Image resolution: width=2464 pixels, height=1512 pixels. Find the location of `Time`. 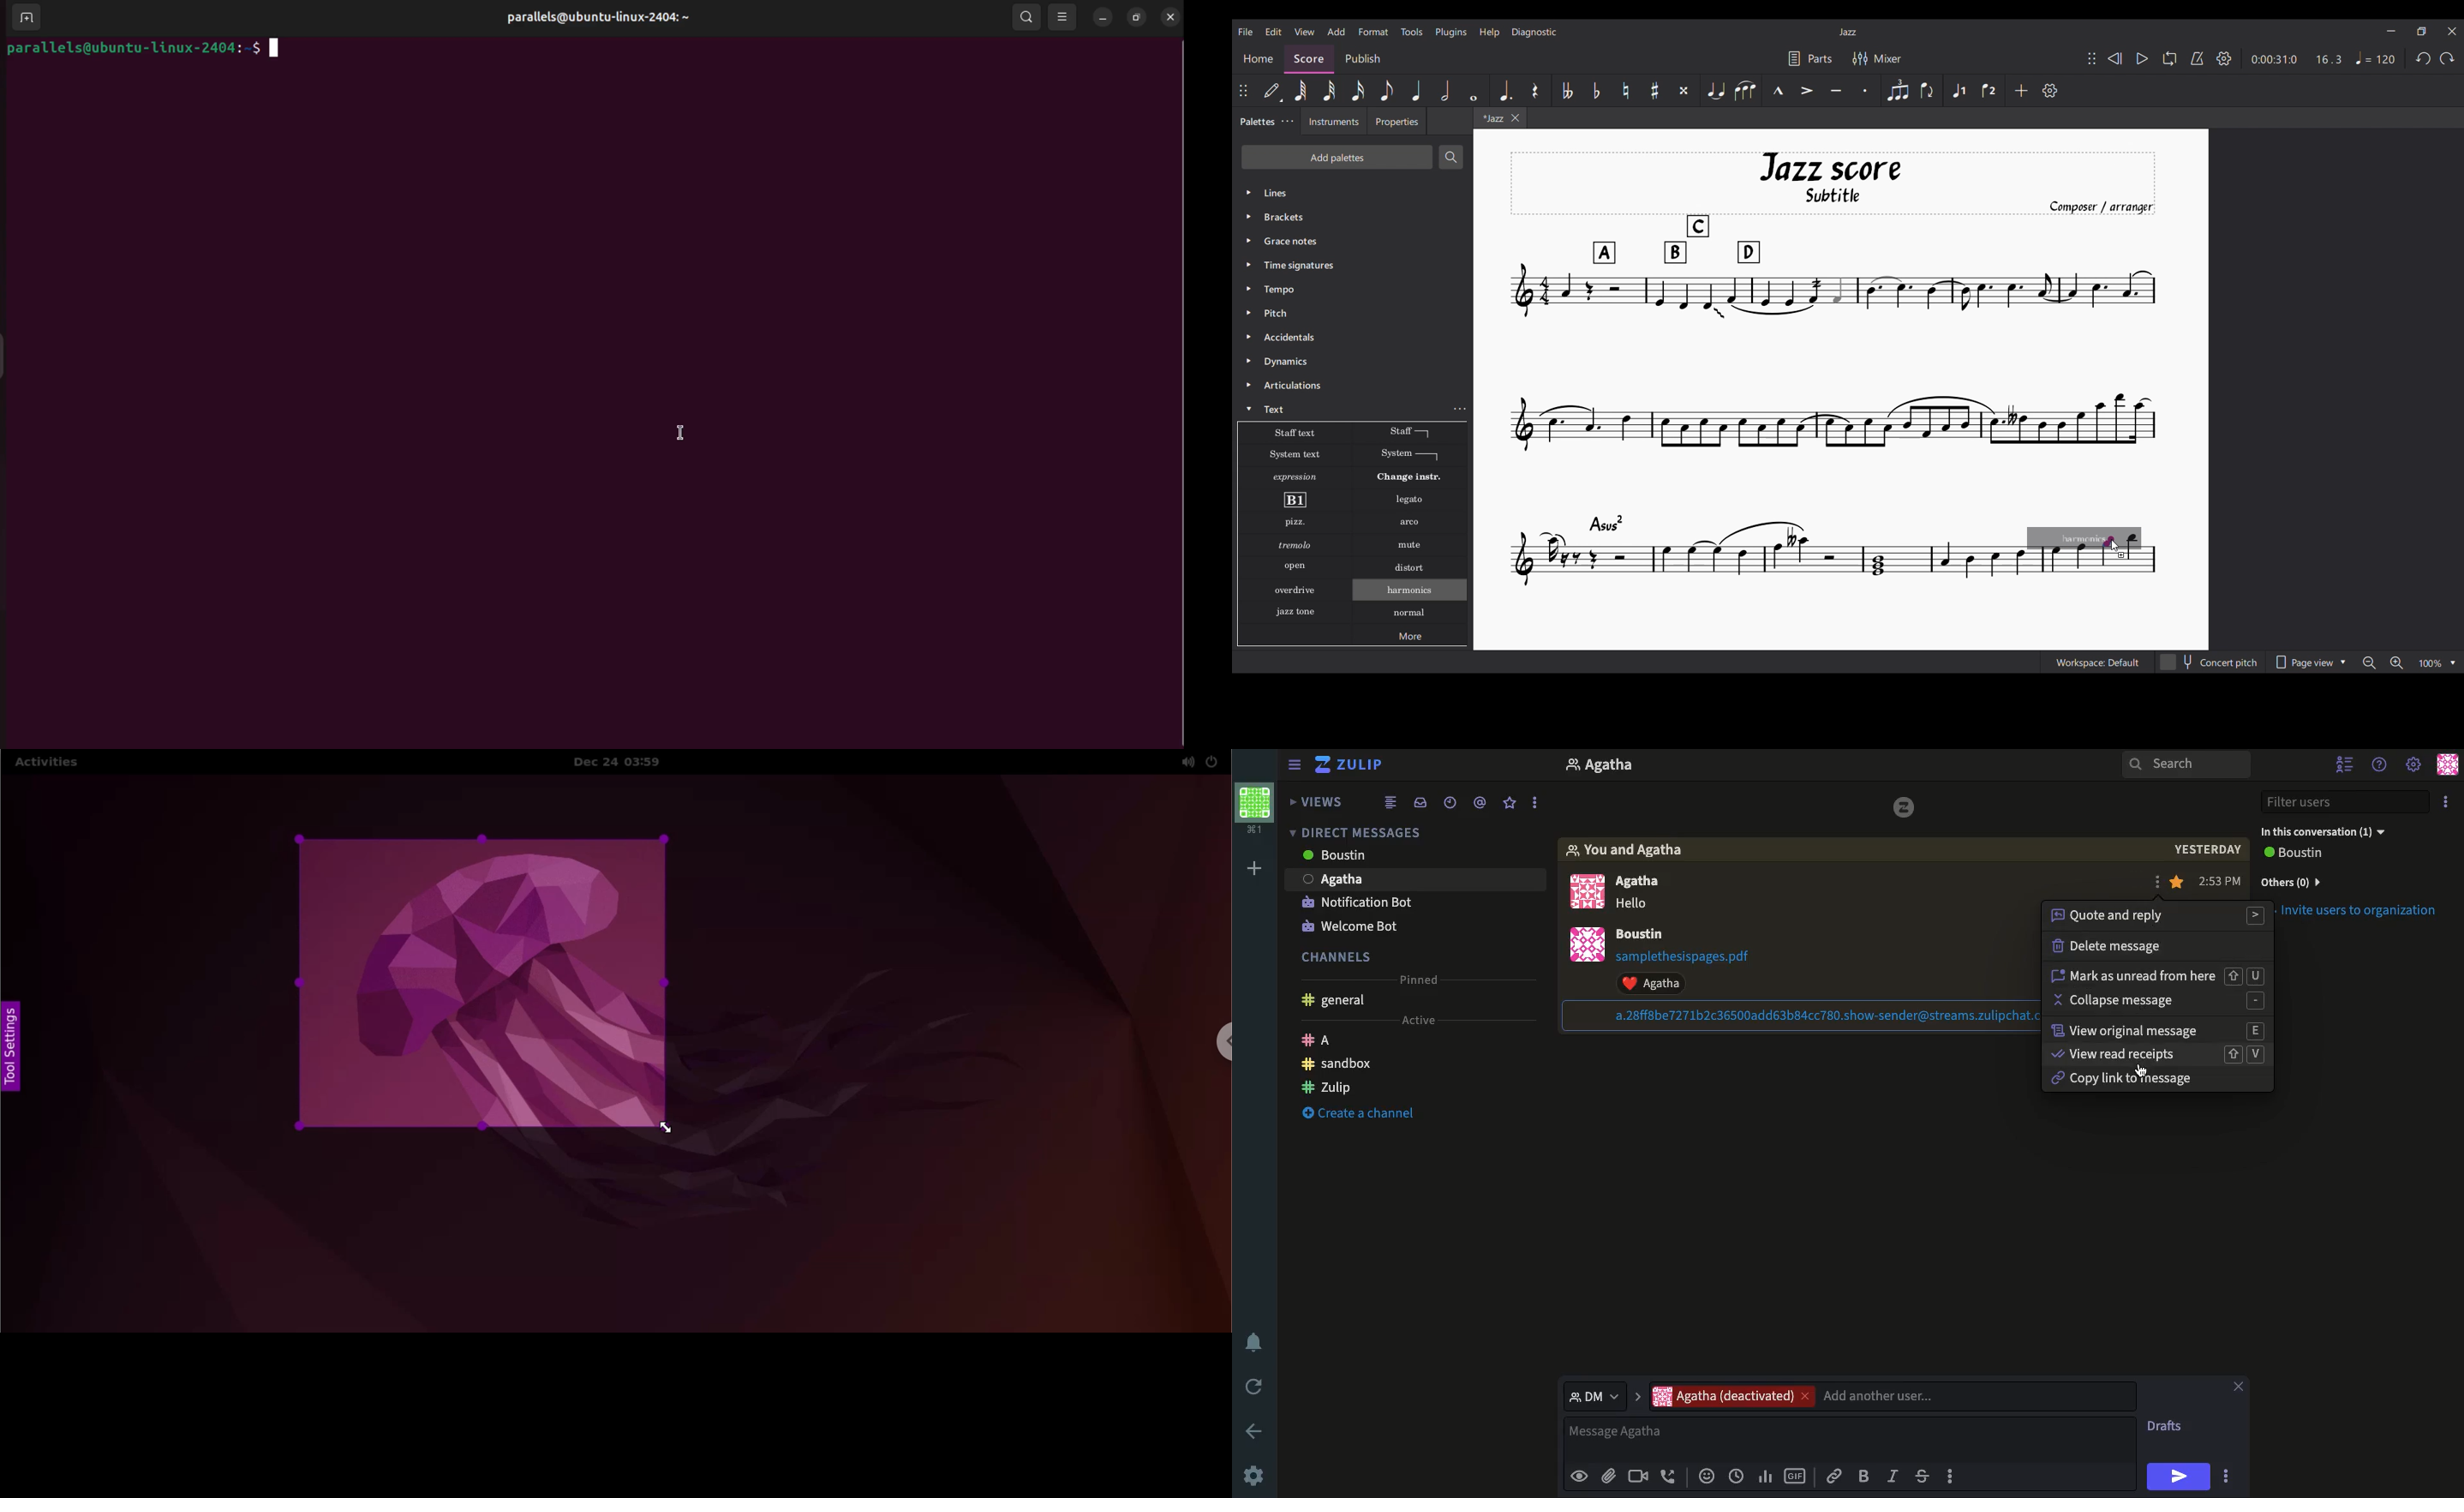

Time is located at coordinates (1450, 800).